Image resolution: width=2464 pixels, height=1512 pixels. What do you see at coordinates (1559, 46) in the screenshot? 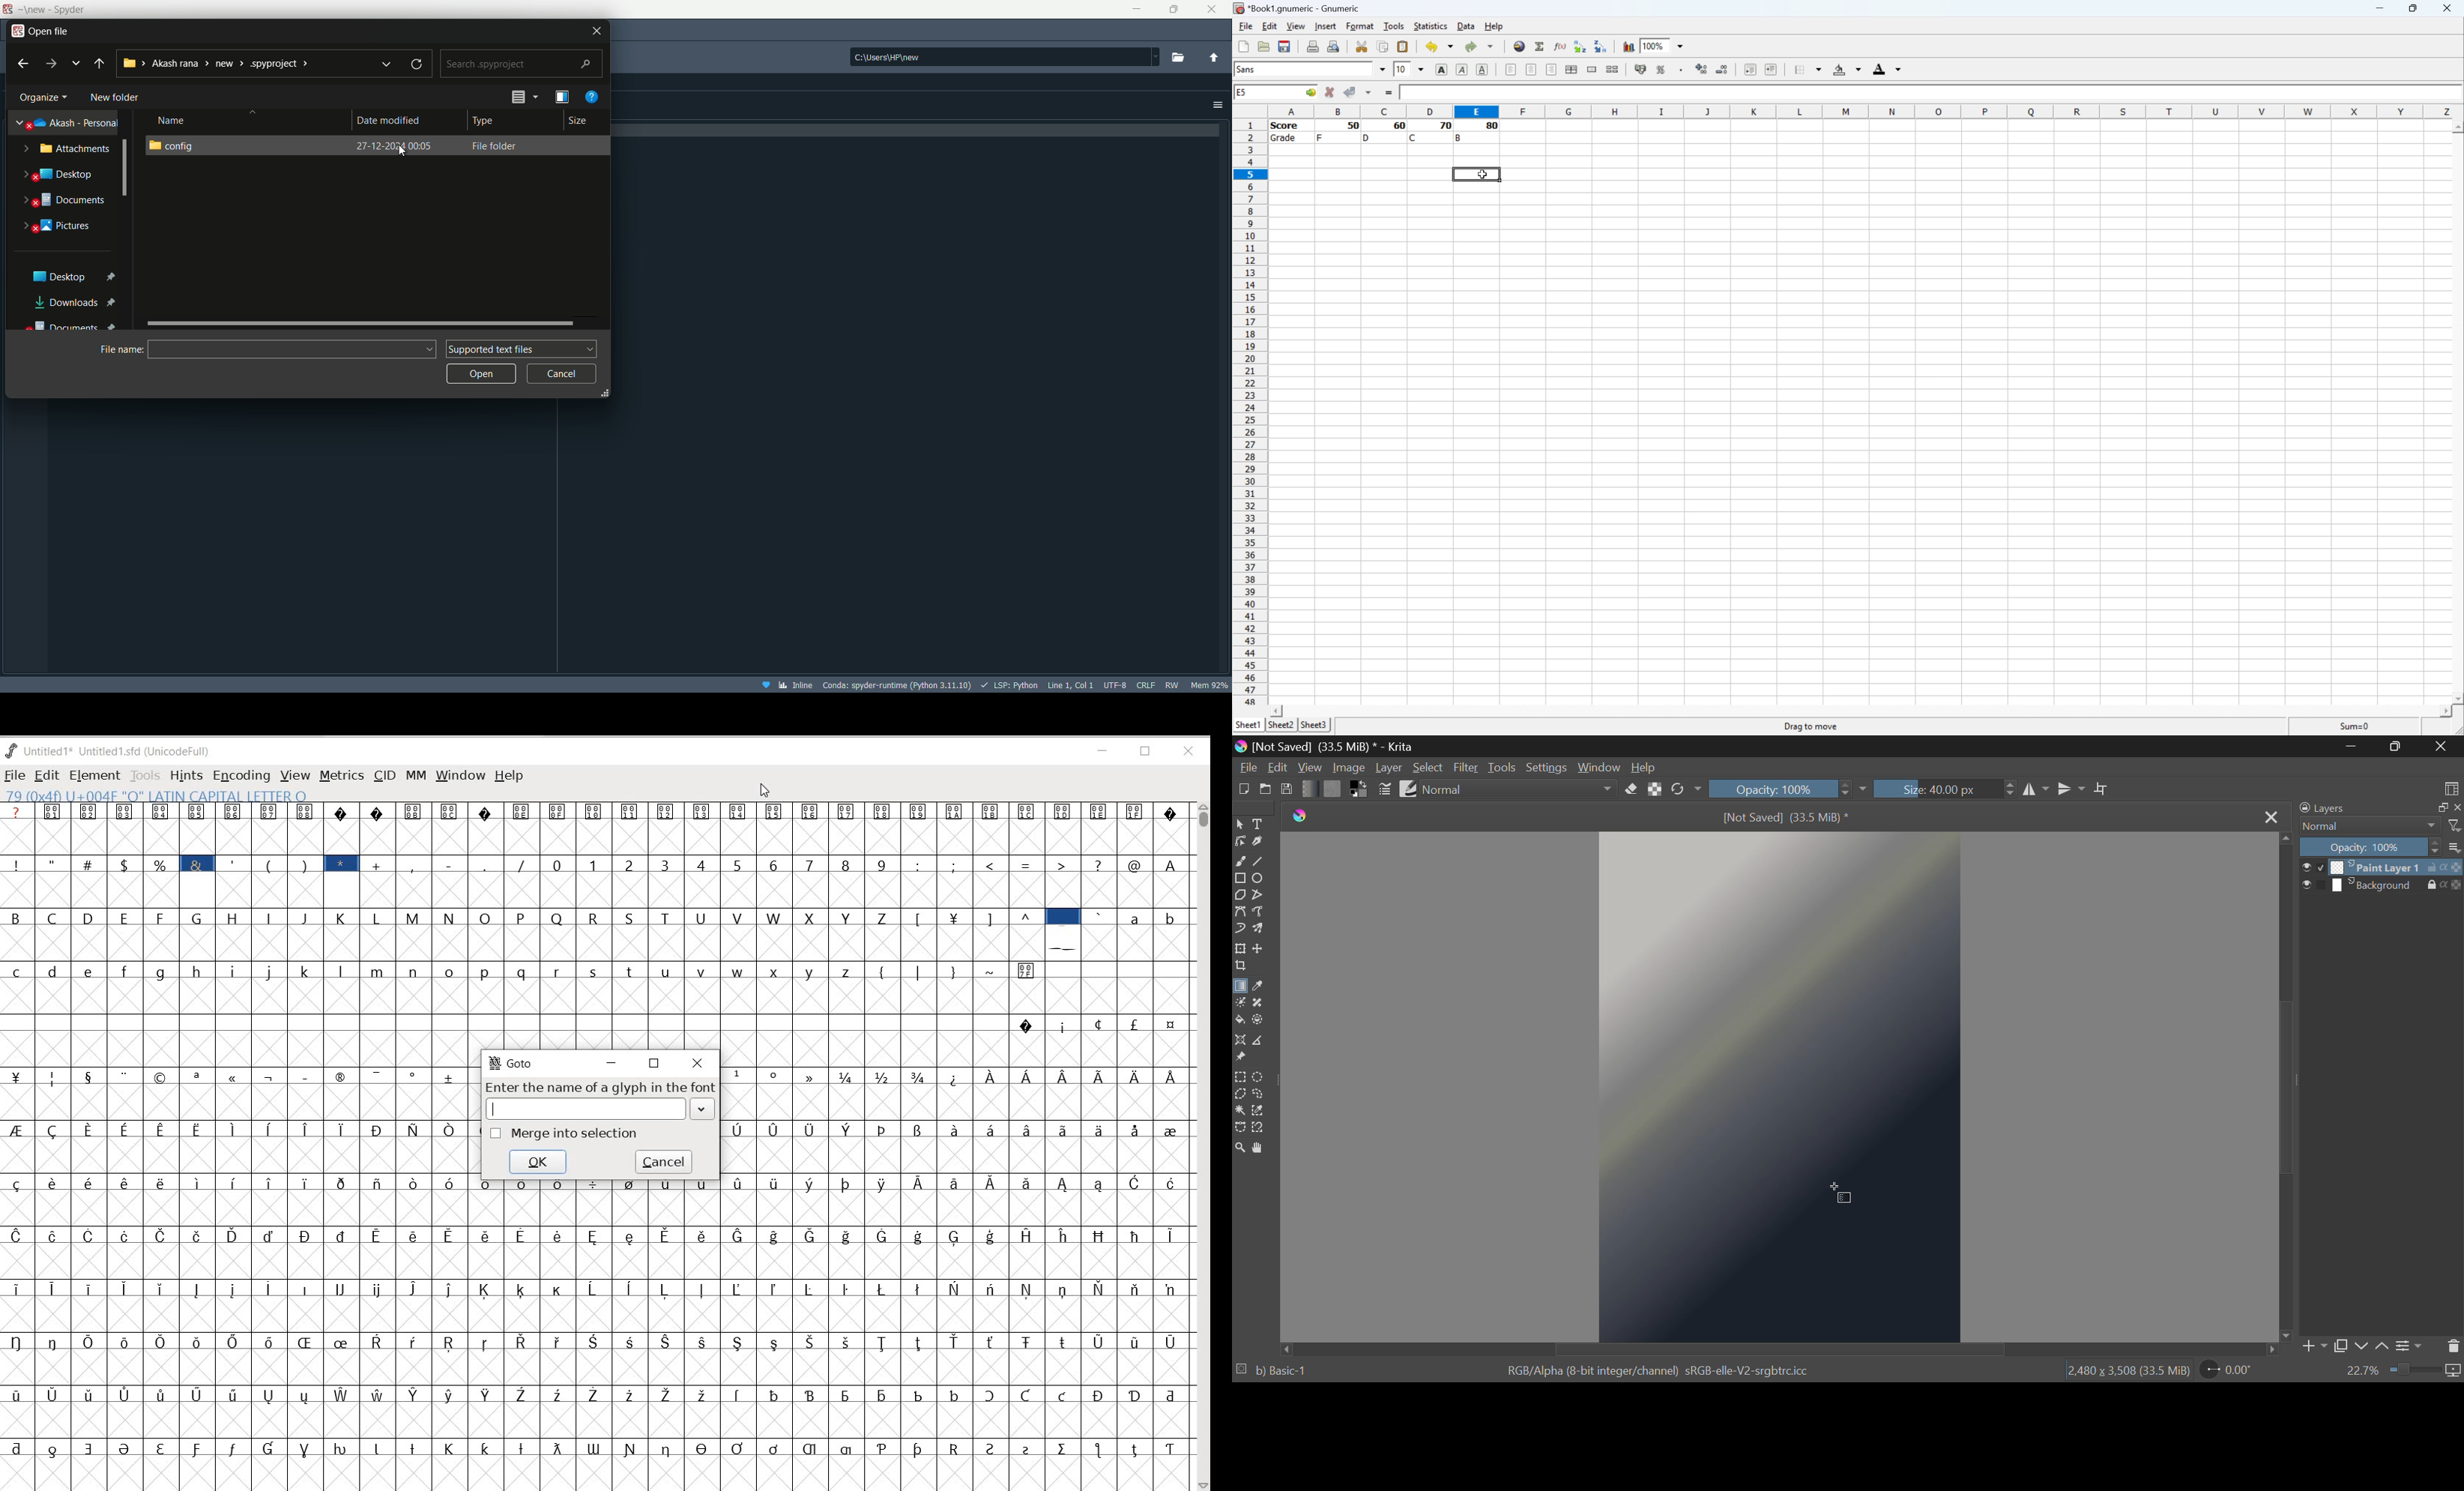
I see `Edit a function into the current cell` at bounding box center [1559, 46].